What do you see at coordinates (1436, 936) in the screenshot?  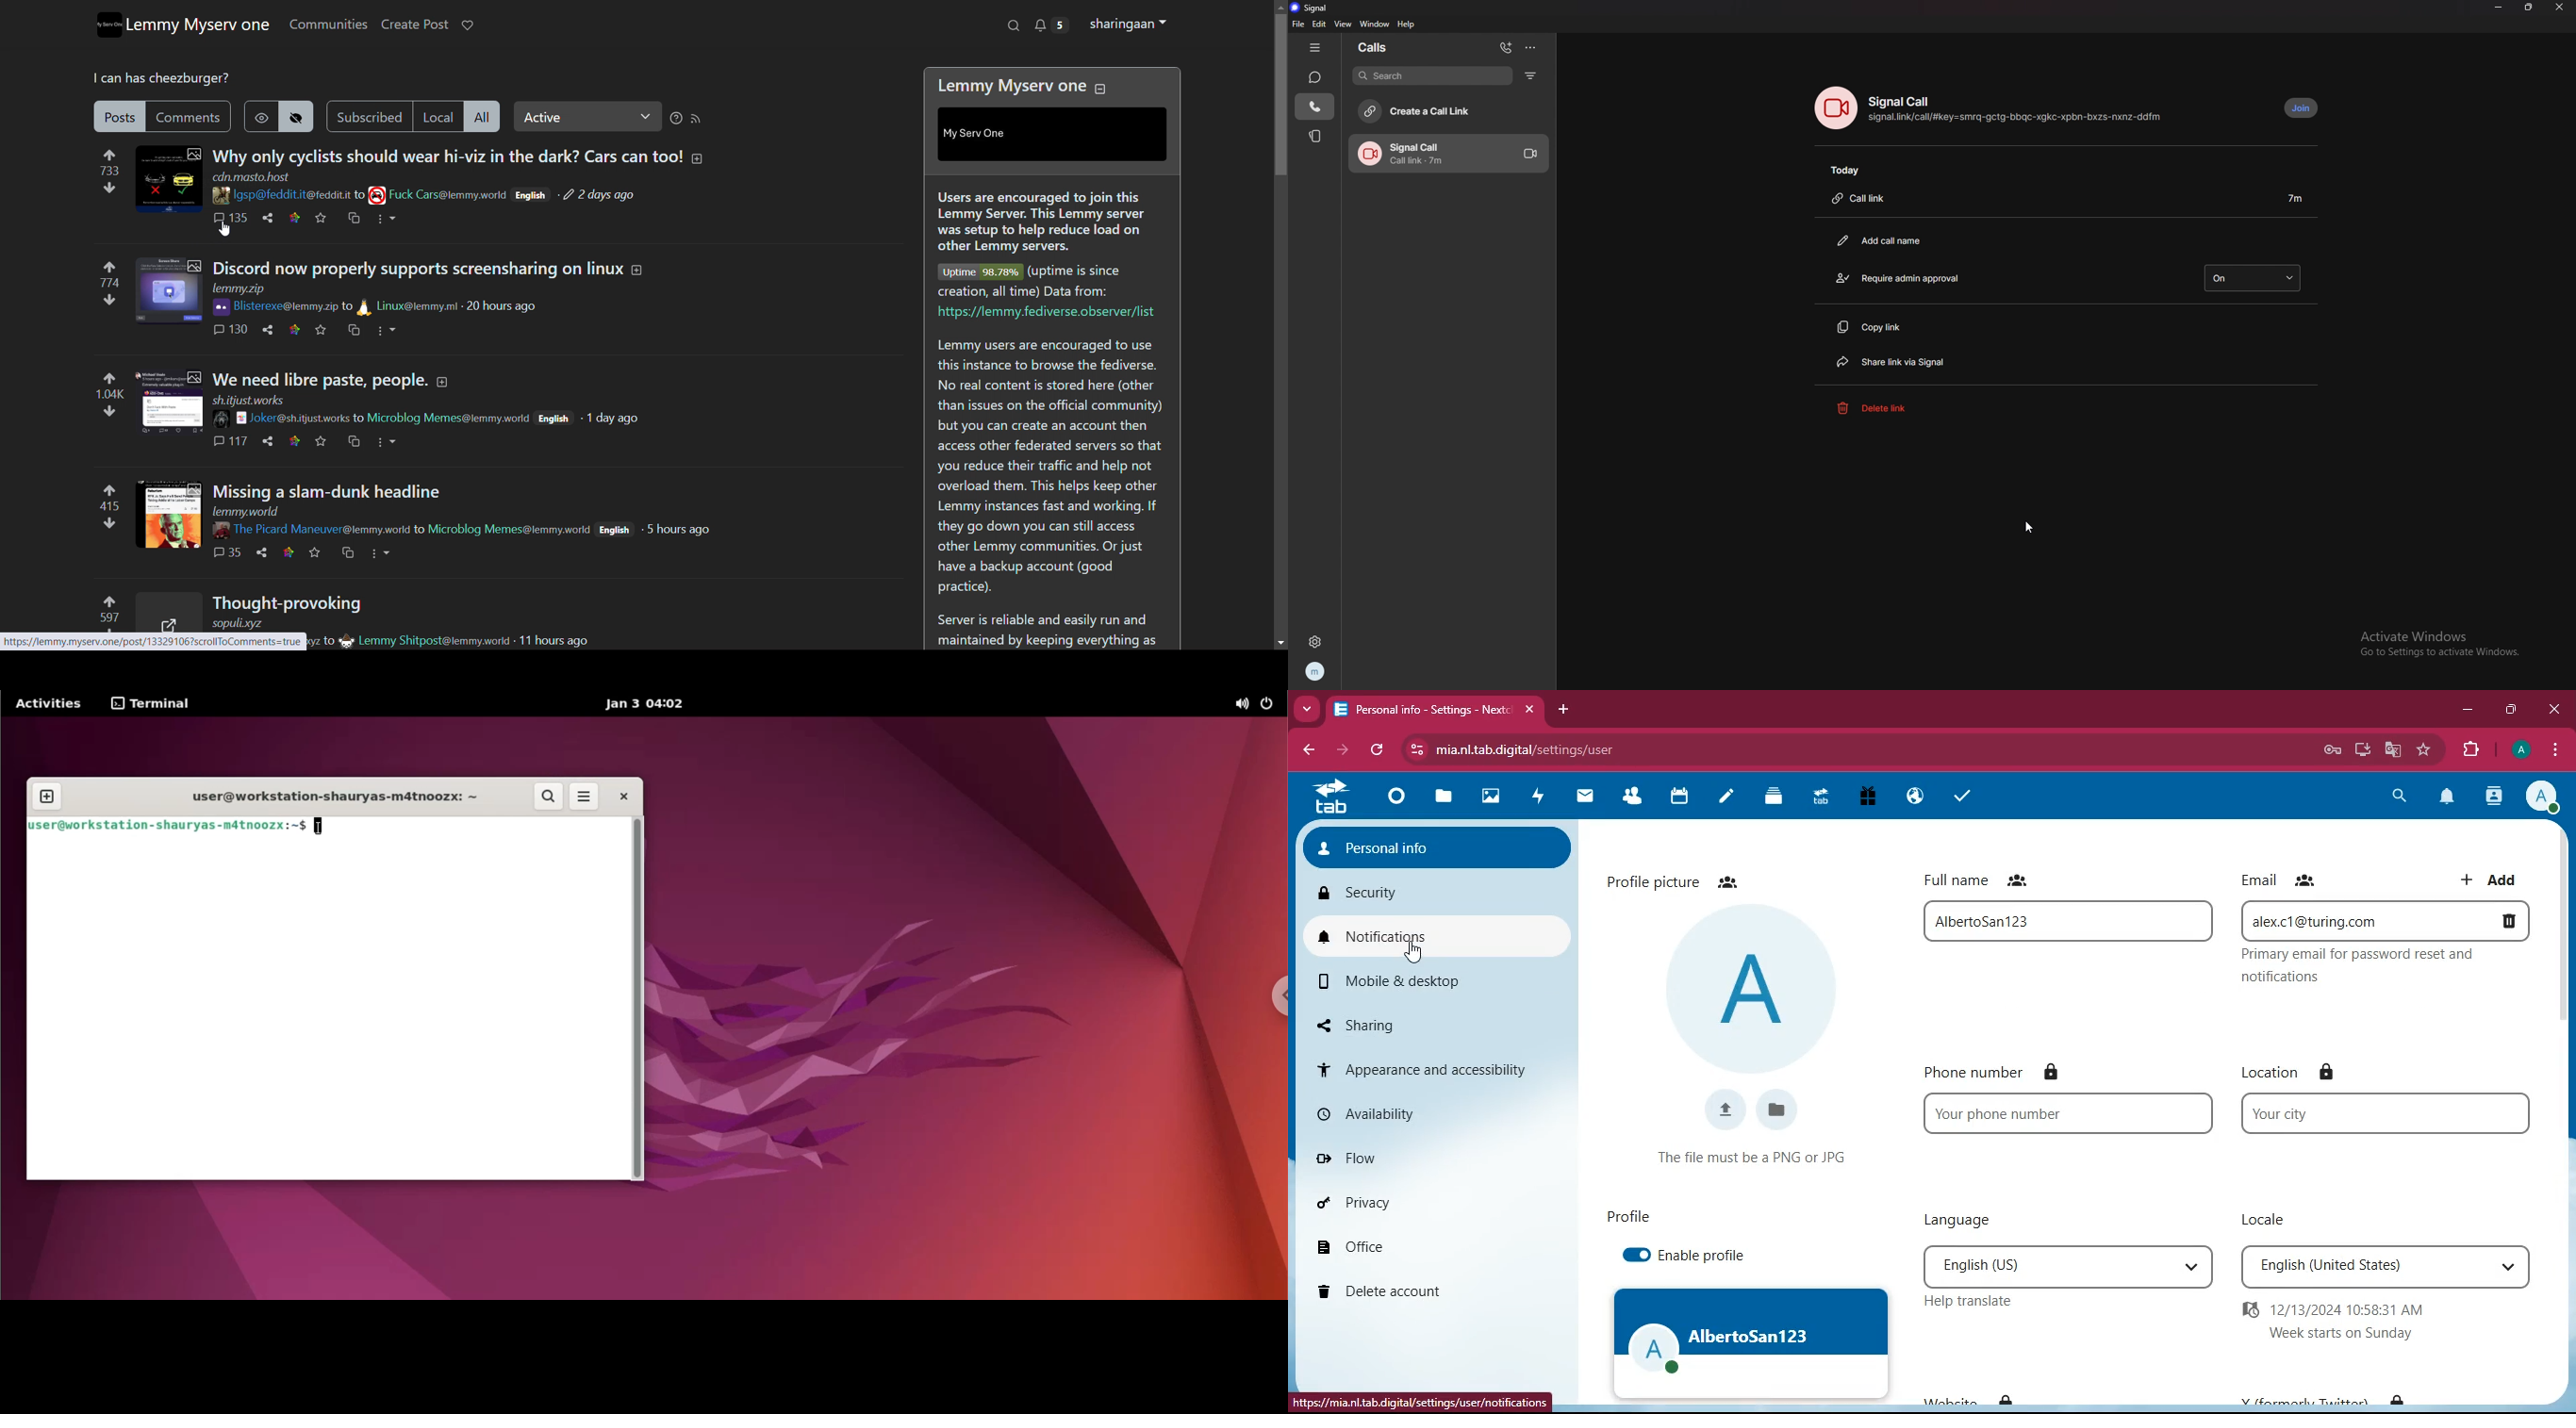 I see `notifications` at bounding box center [1436, 936].